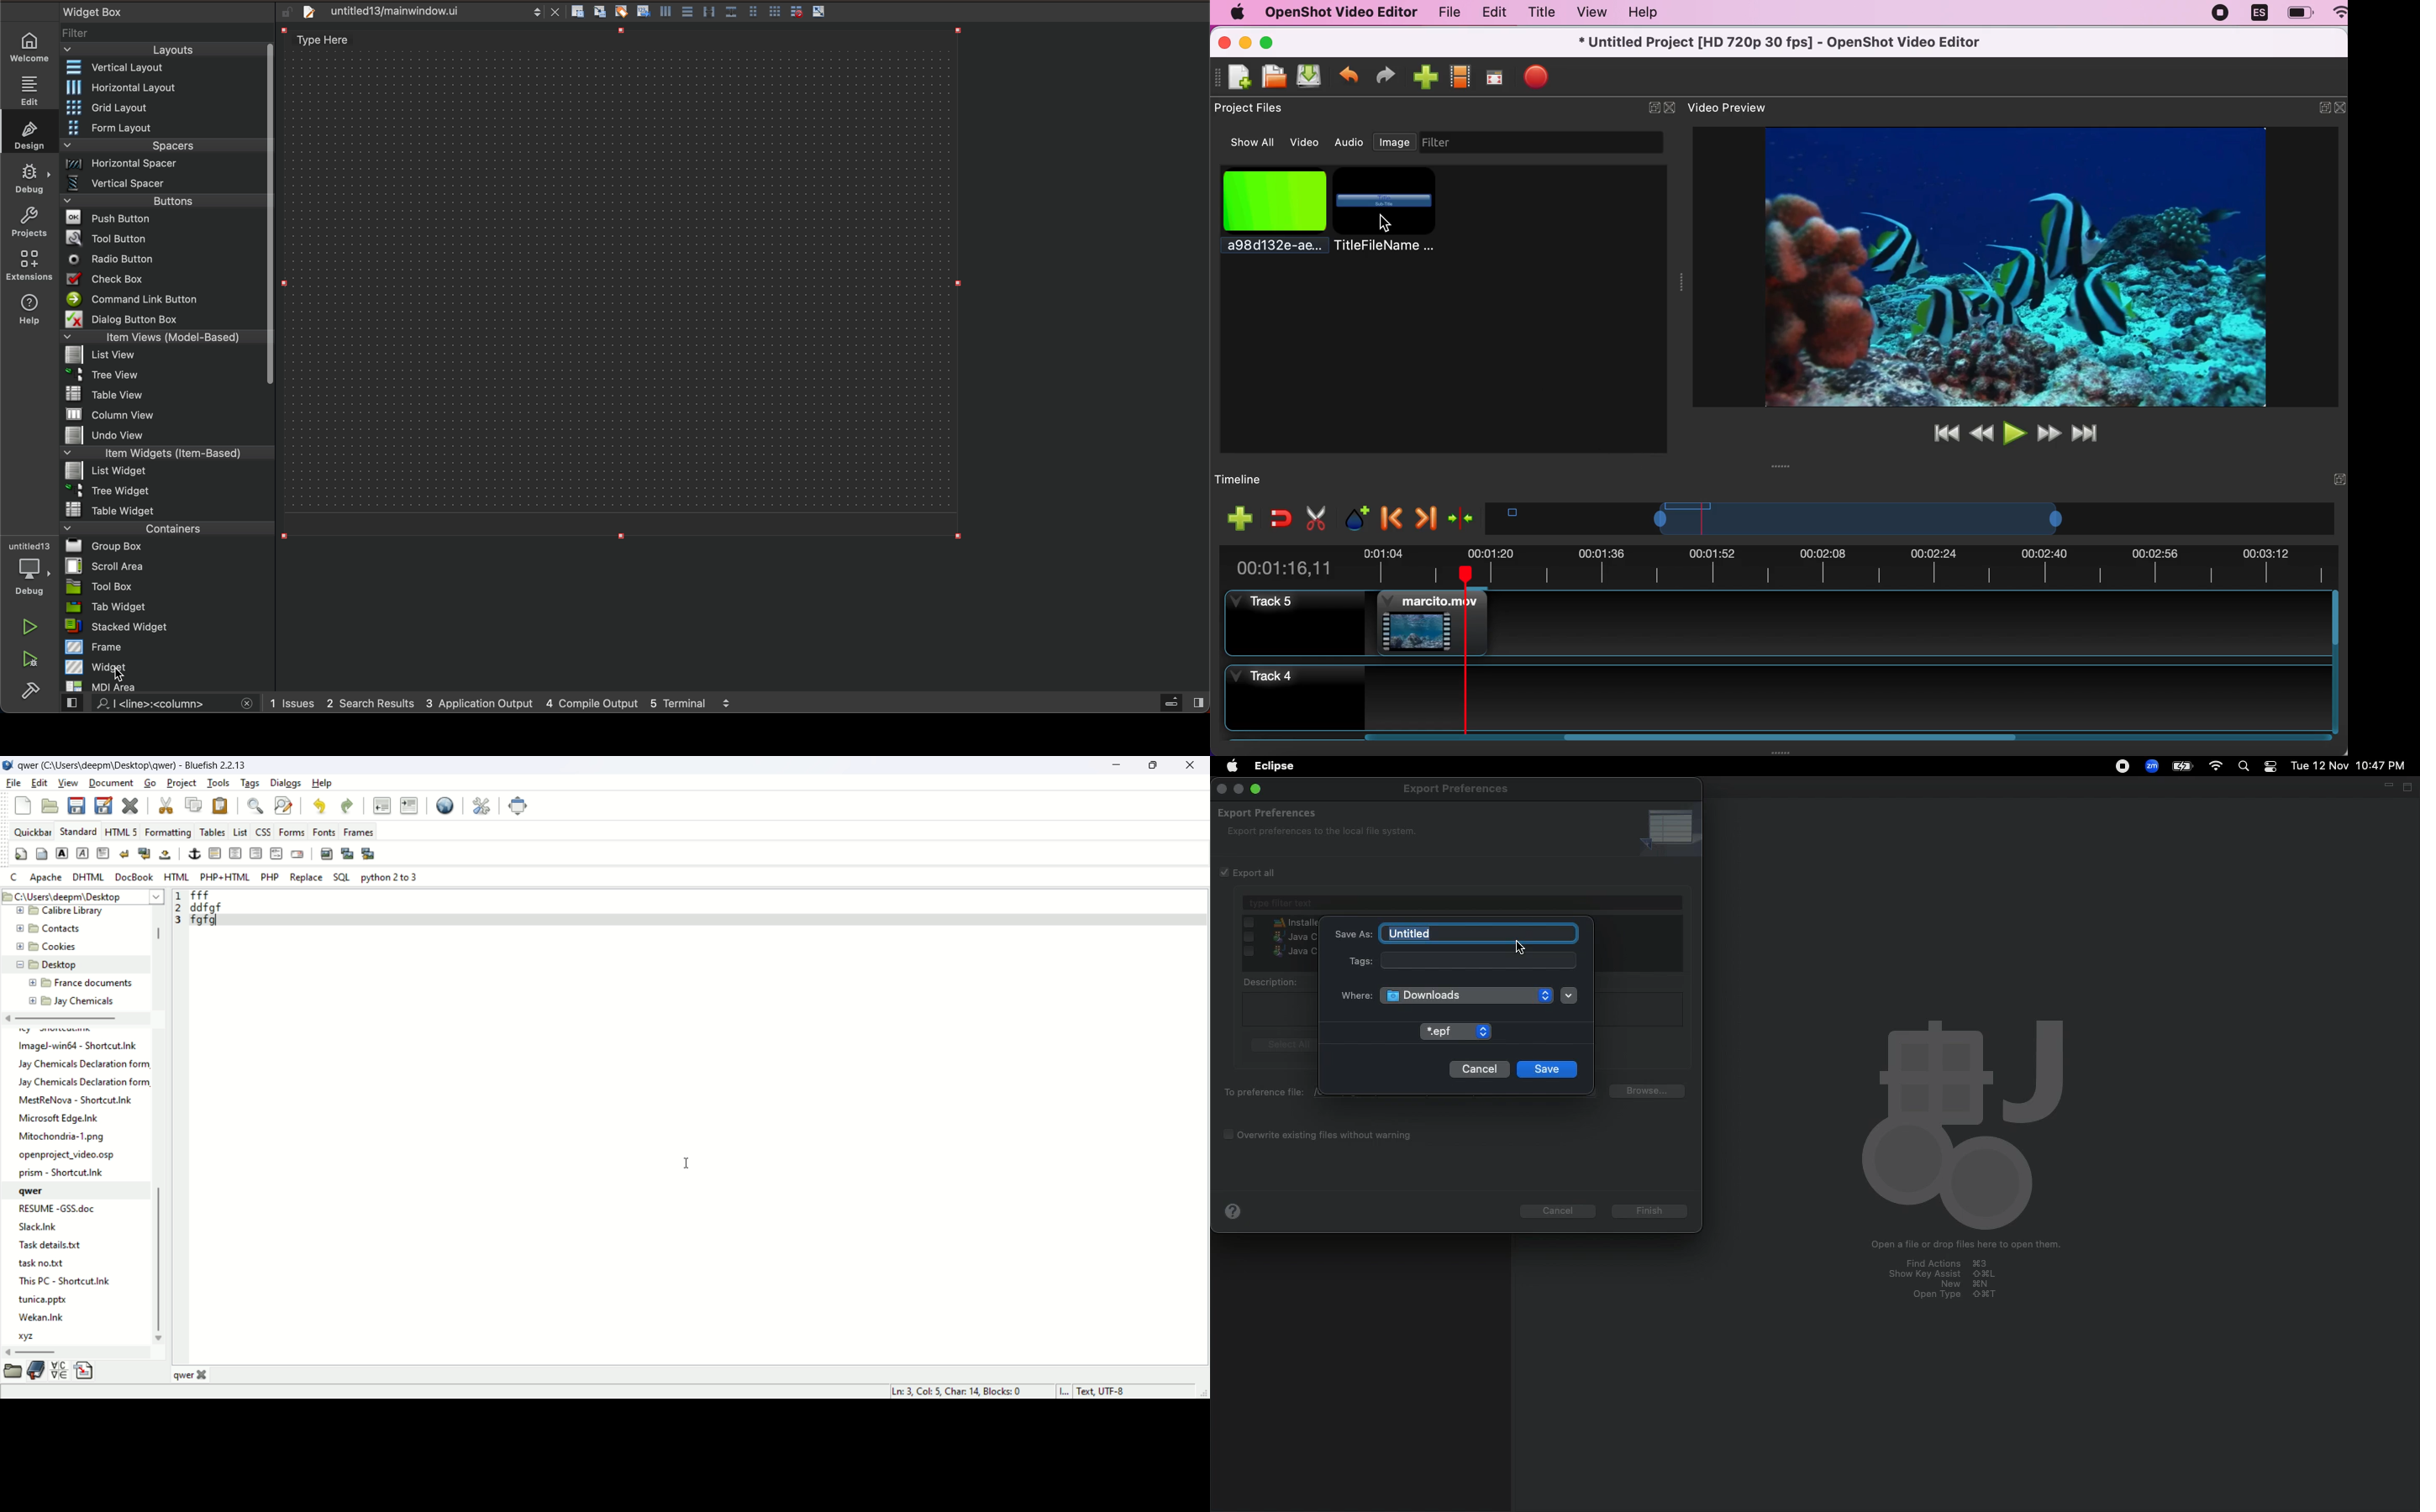 Image resolution: width=2436 pixels, height=1512 pixels. Describe the element at coordinates (164, 218) in the screenshot. I see `push buttons` at that location.